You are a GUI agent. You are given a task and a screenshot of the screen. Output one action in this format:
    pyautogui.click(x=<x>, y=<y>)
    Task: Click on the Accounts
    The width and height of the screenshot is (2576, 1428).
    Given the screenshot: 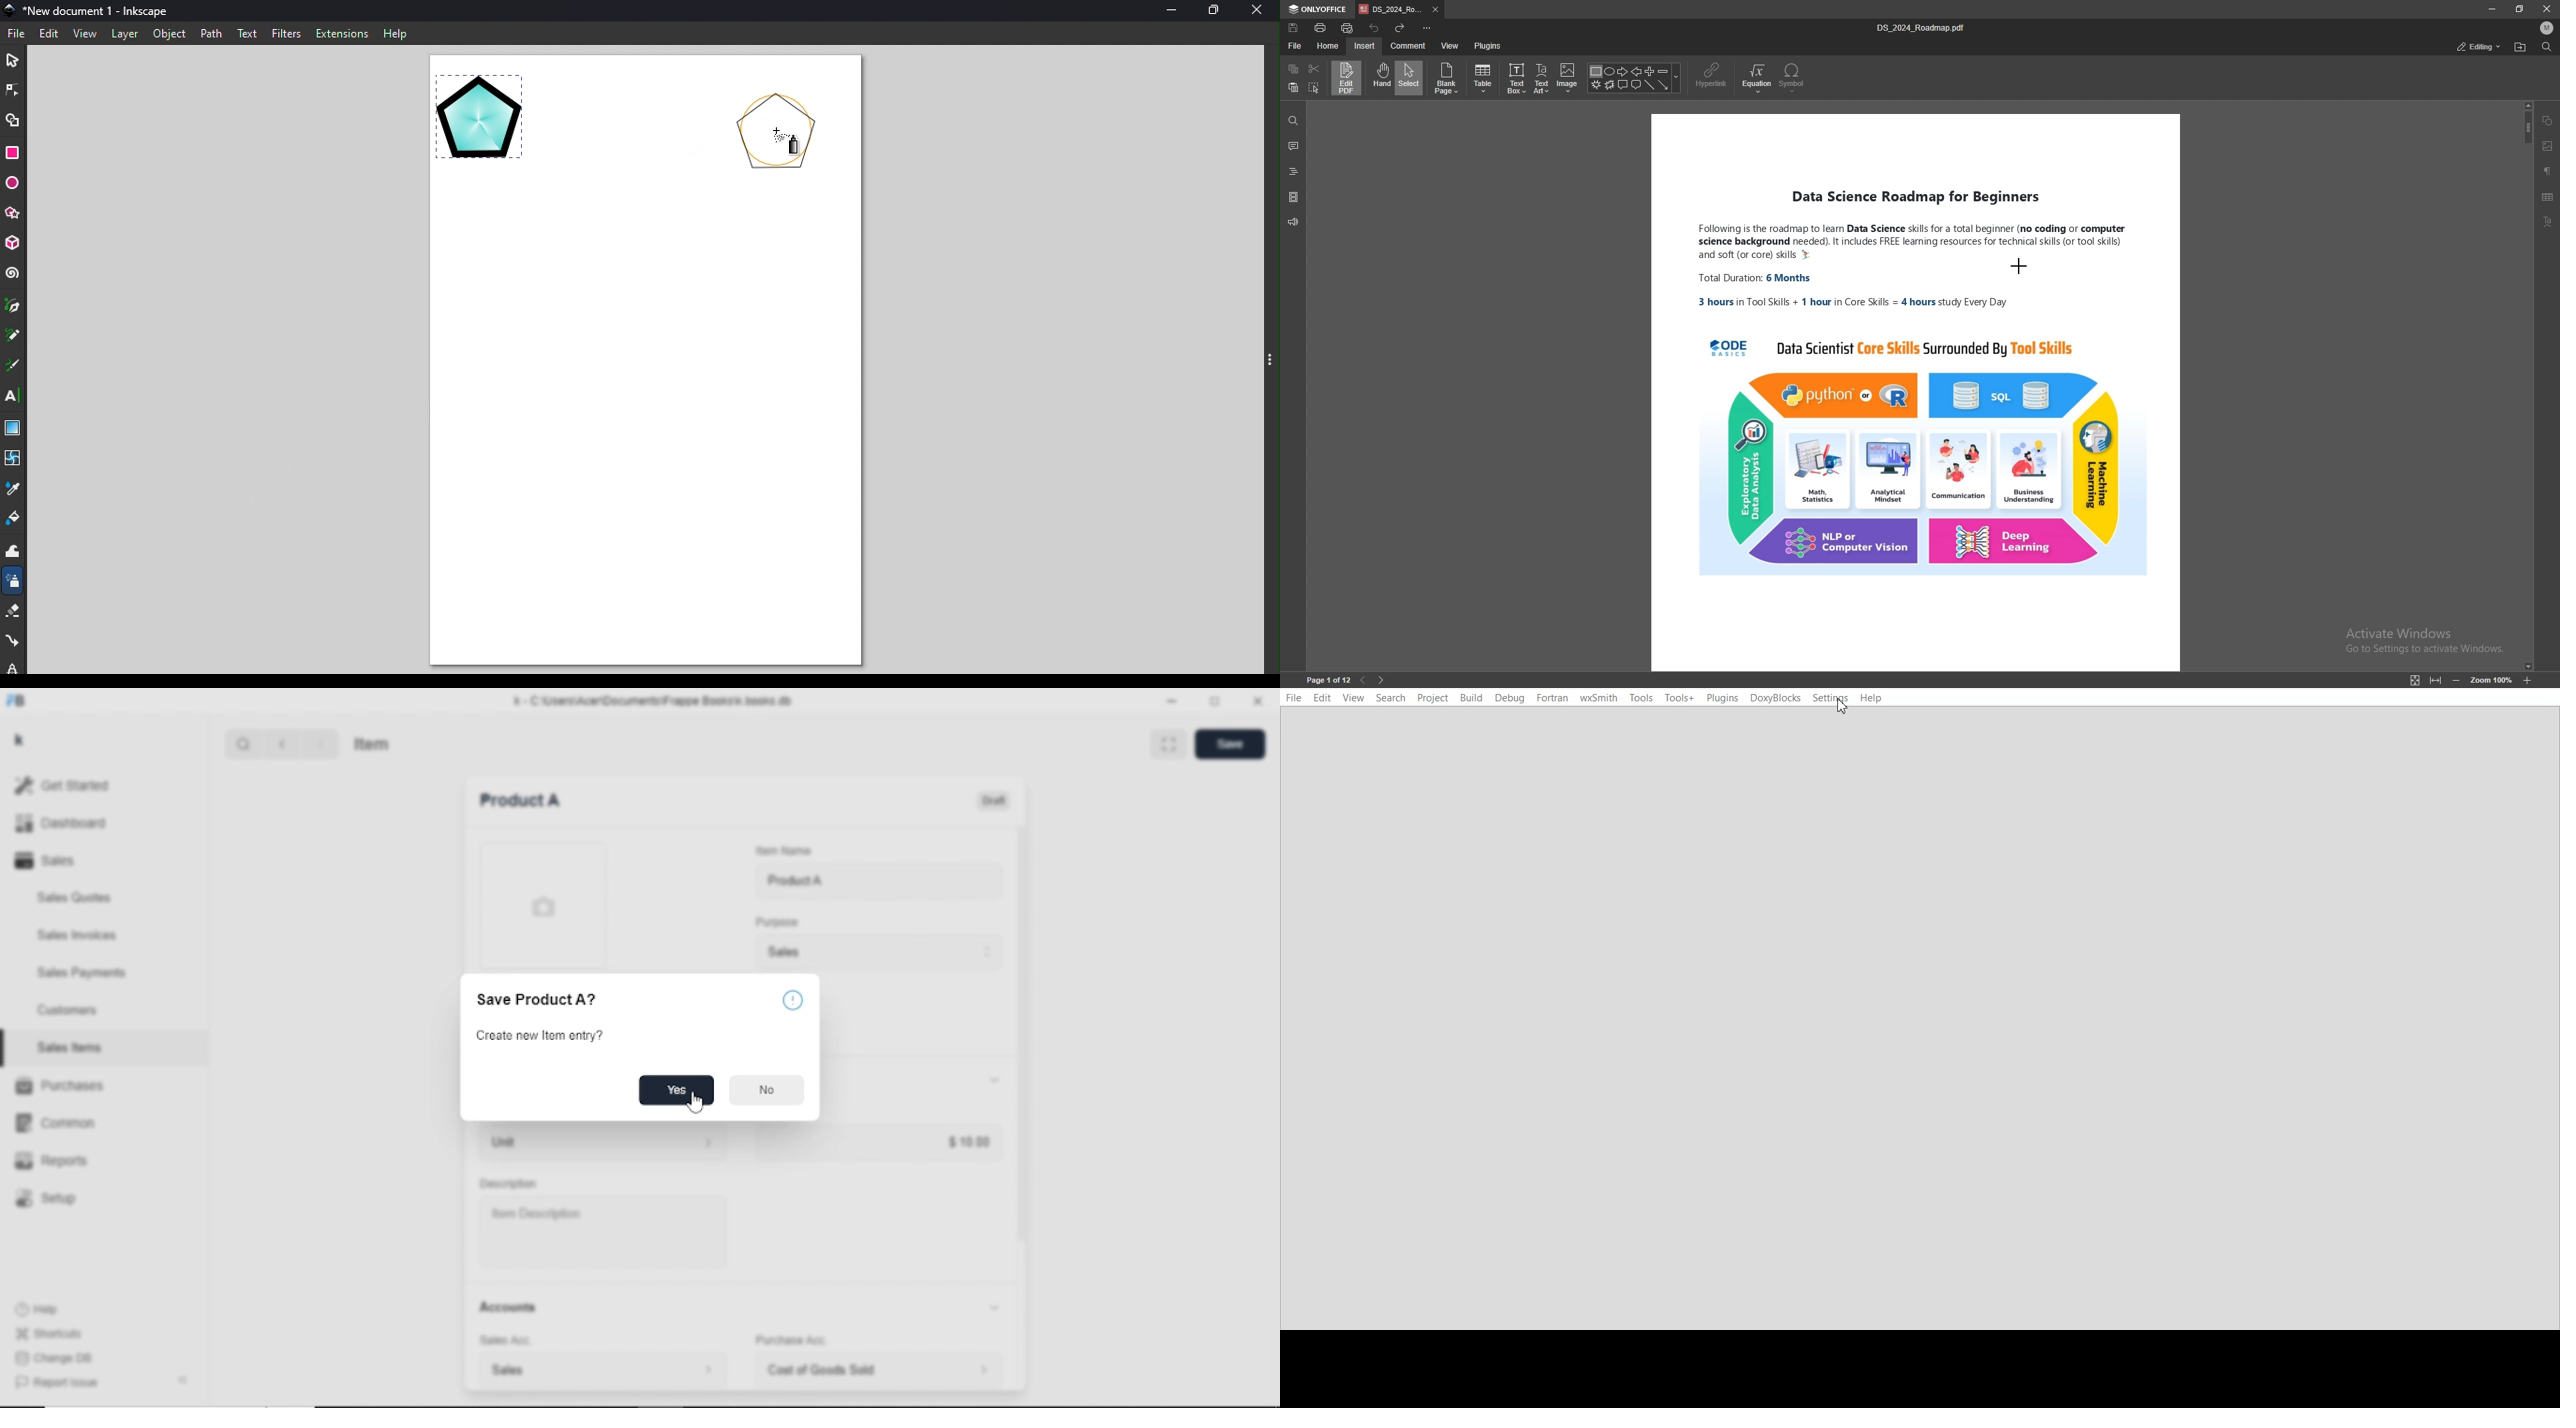 What is the action you would take?
    pyautogui.click(x=743, y=1307)
    